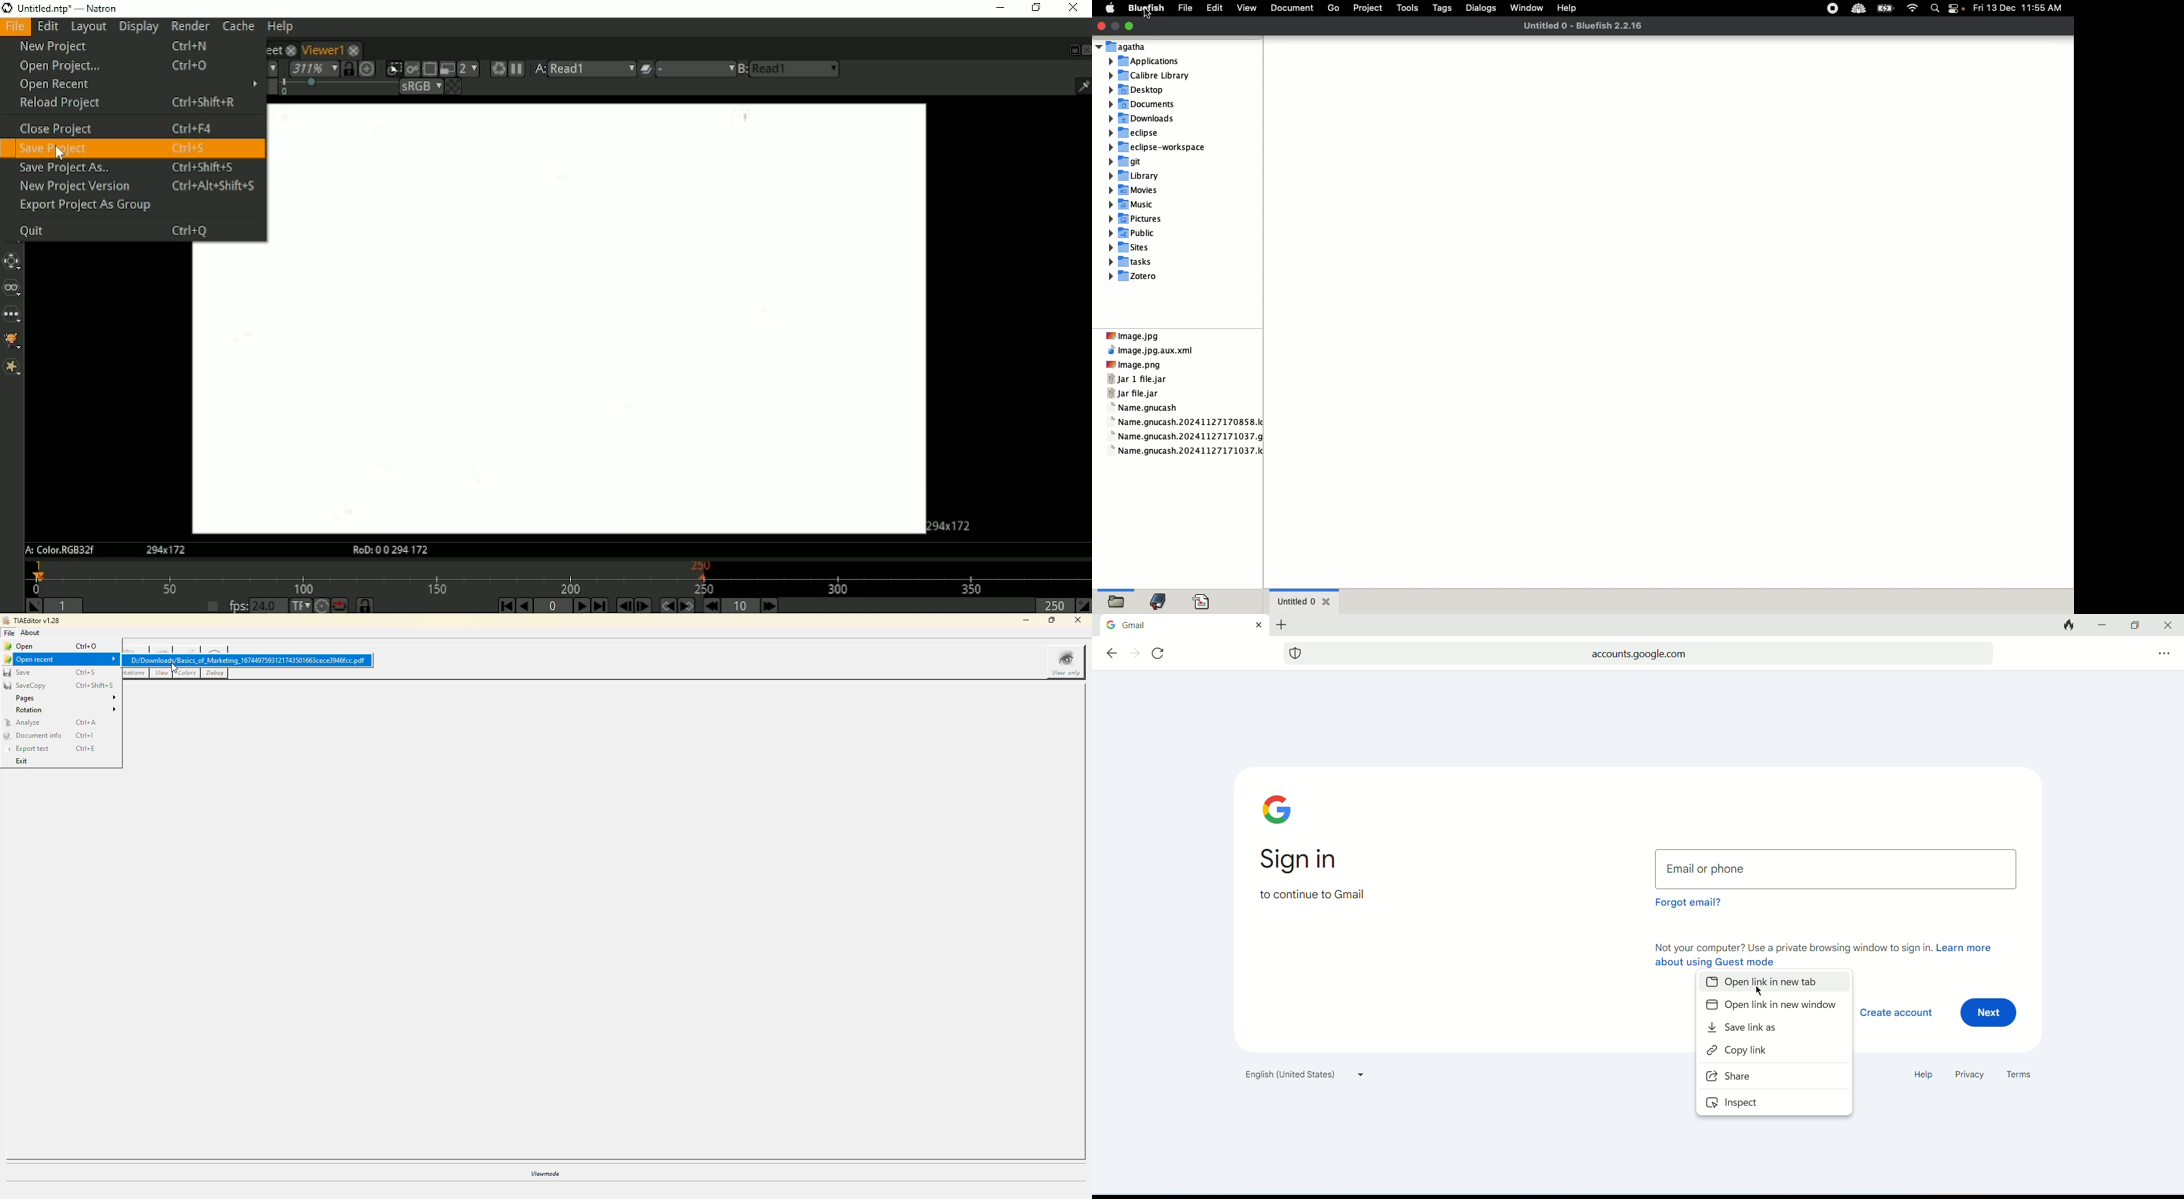 This screenshot has width=2184, height=1204. I want to click on Extensions, so click(1844, 8).